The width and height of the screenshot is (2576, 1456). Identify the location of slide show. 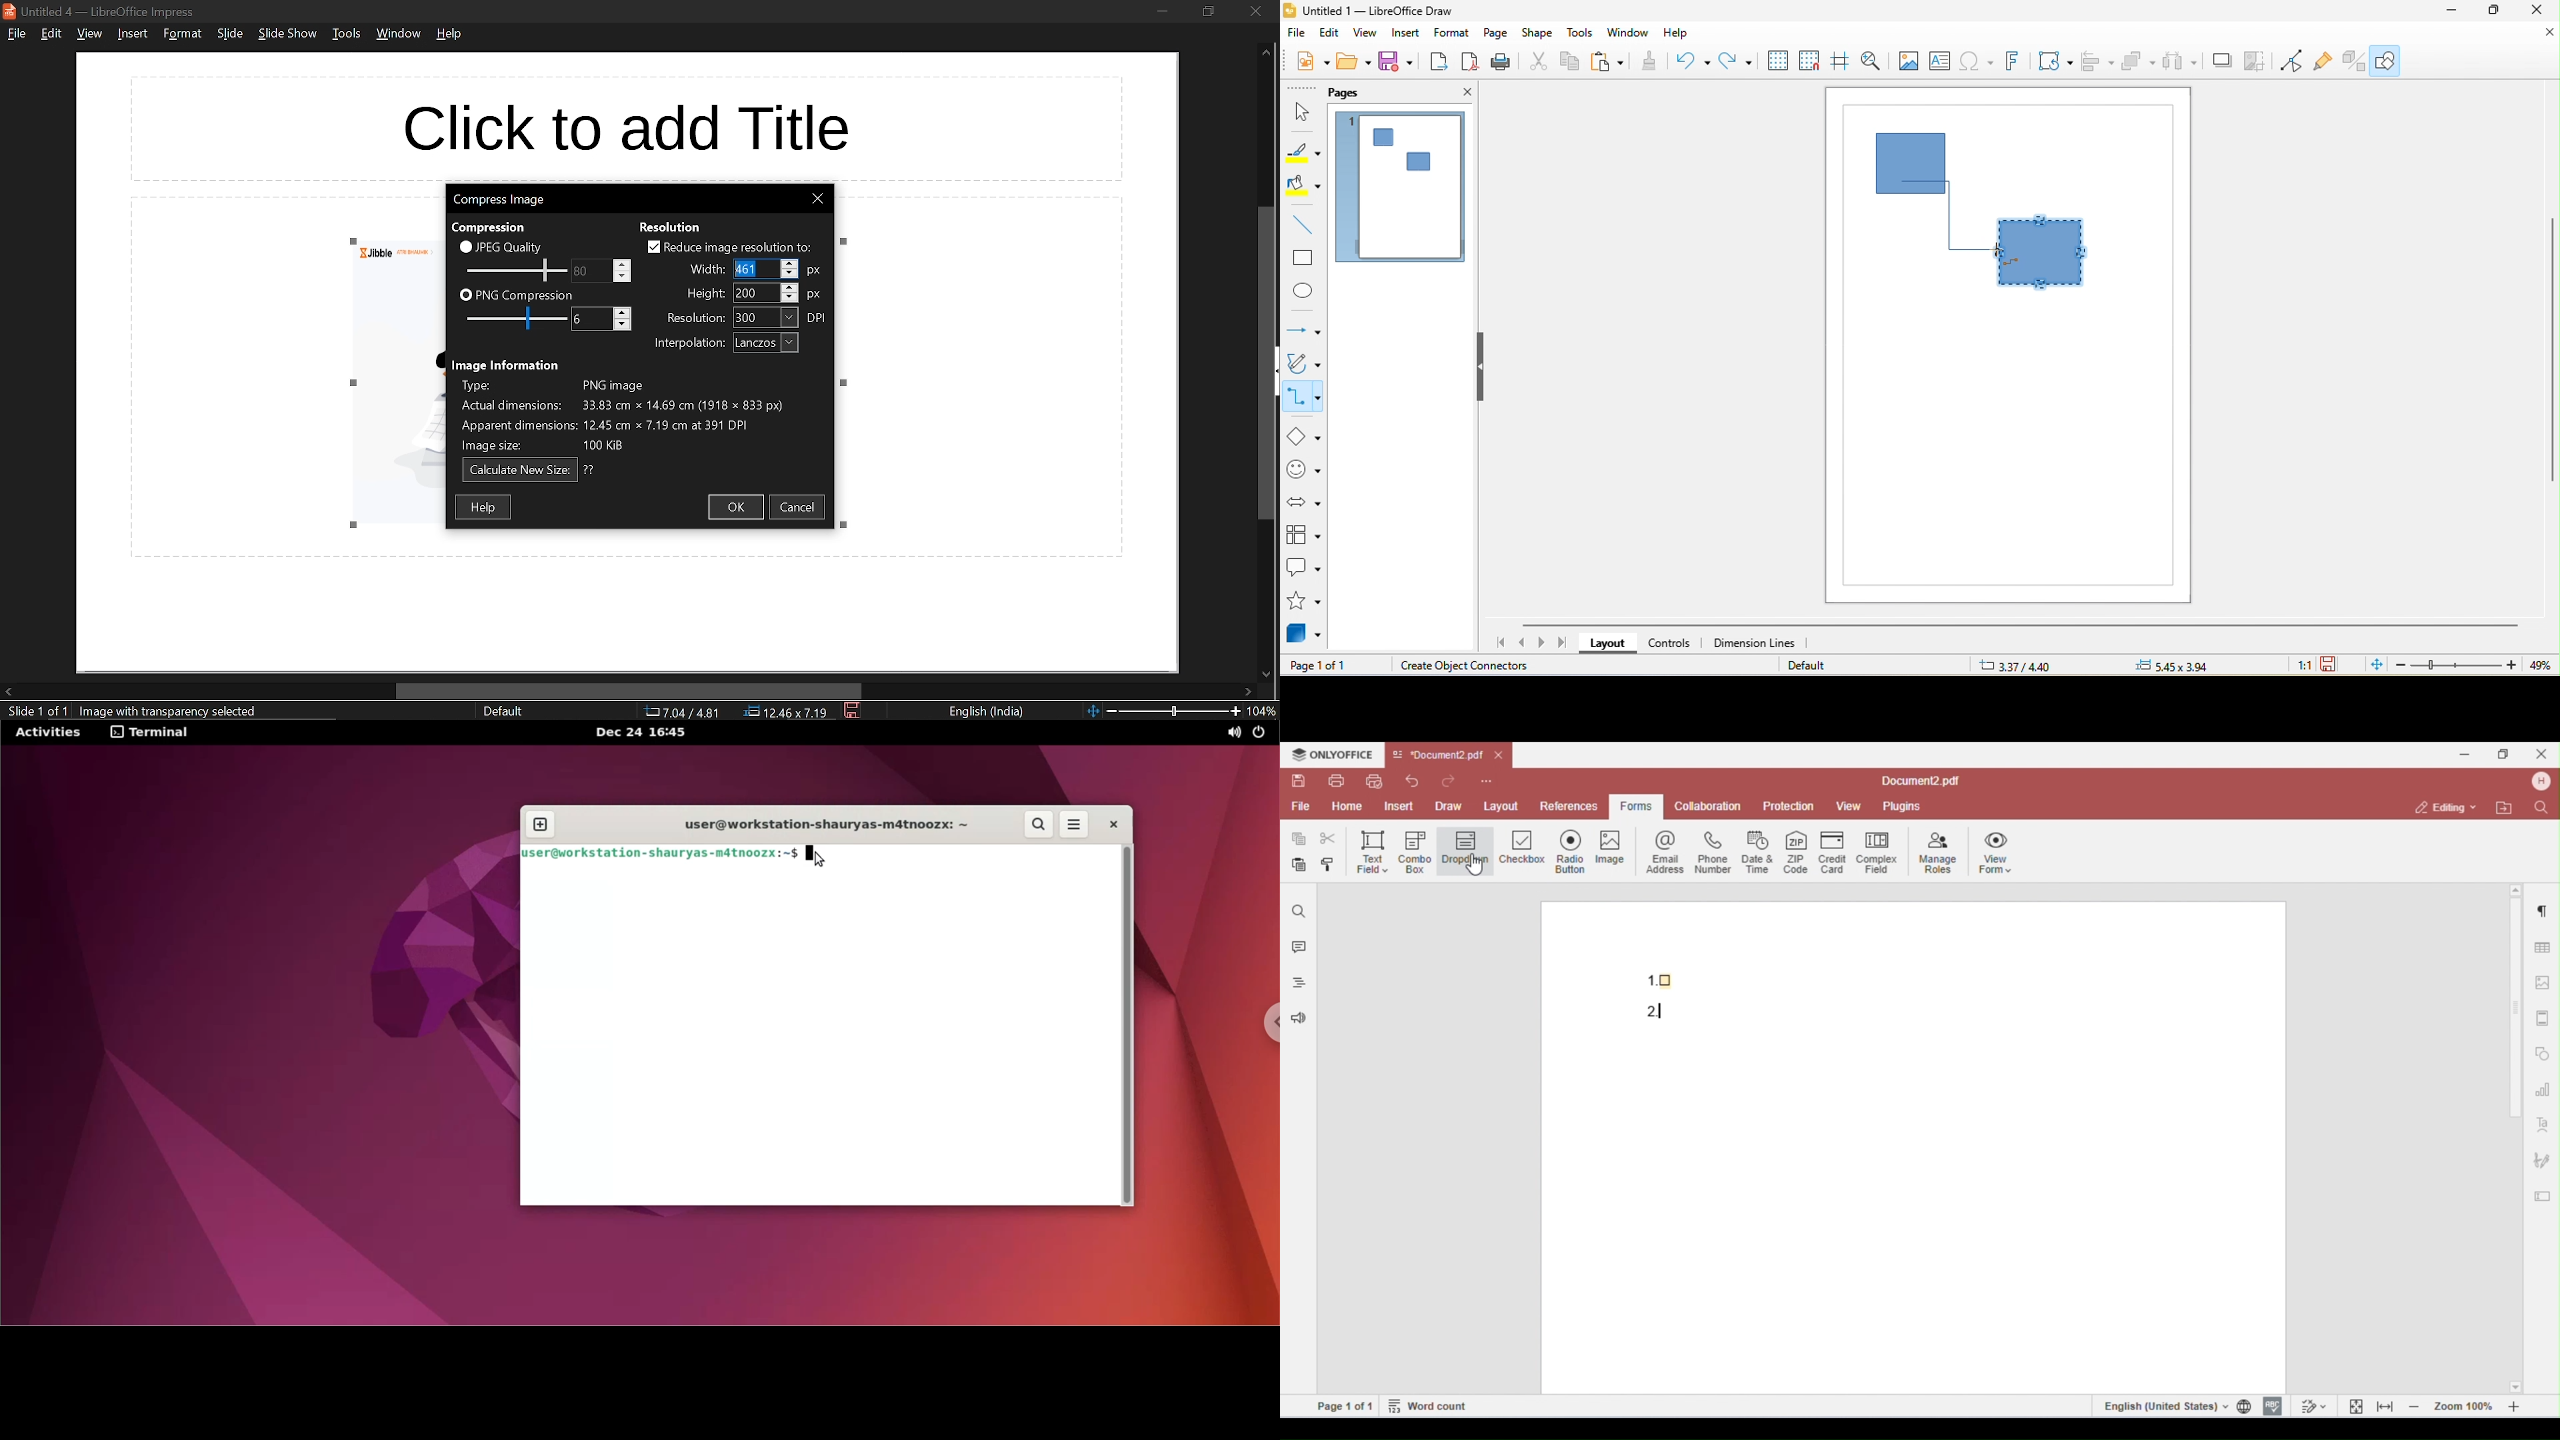
(288, 36).